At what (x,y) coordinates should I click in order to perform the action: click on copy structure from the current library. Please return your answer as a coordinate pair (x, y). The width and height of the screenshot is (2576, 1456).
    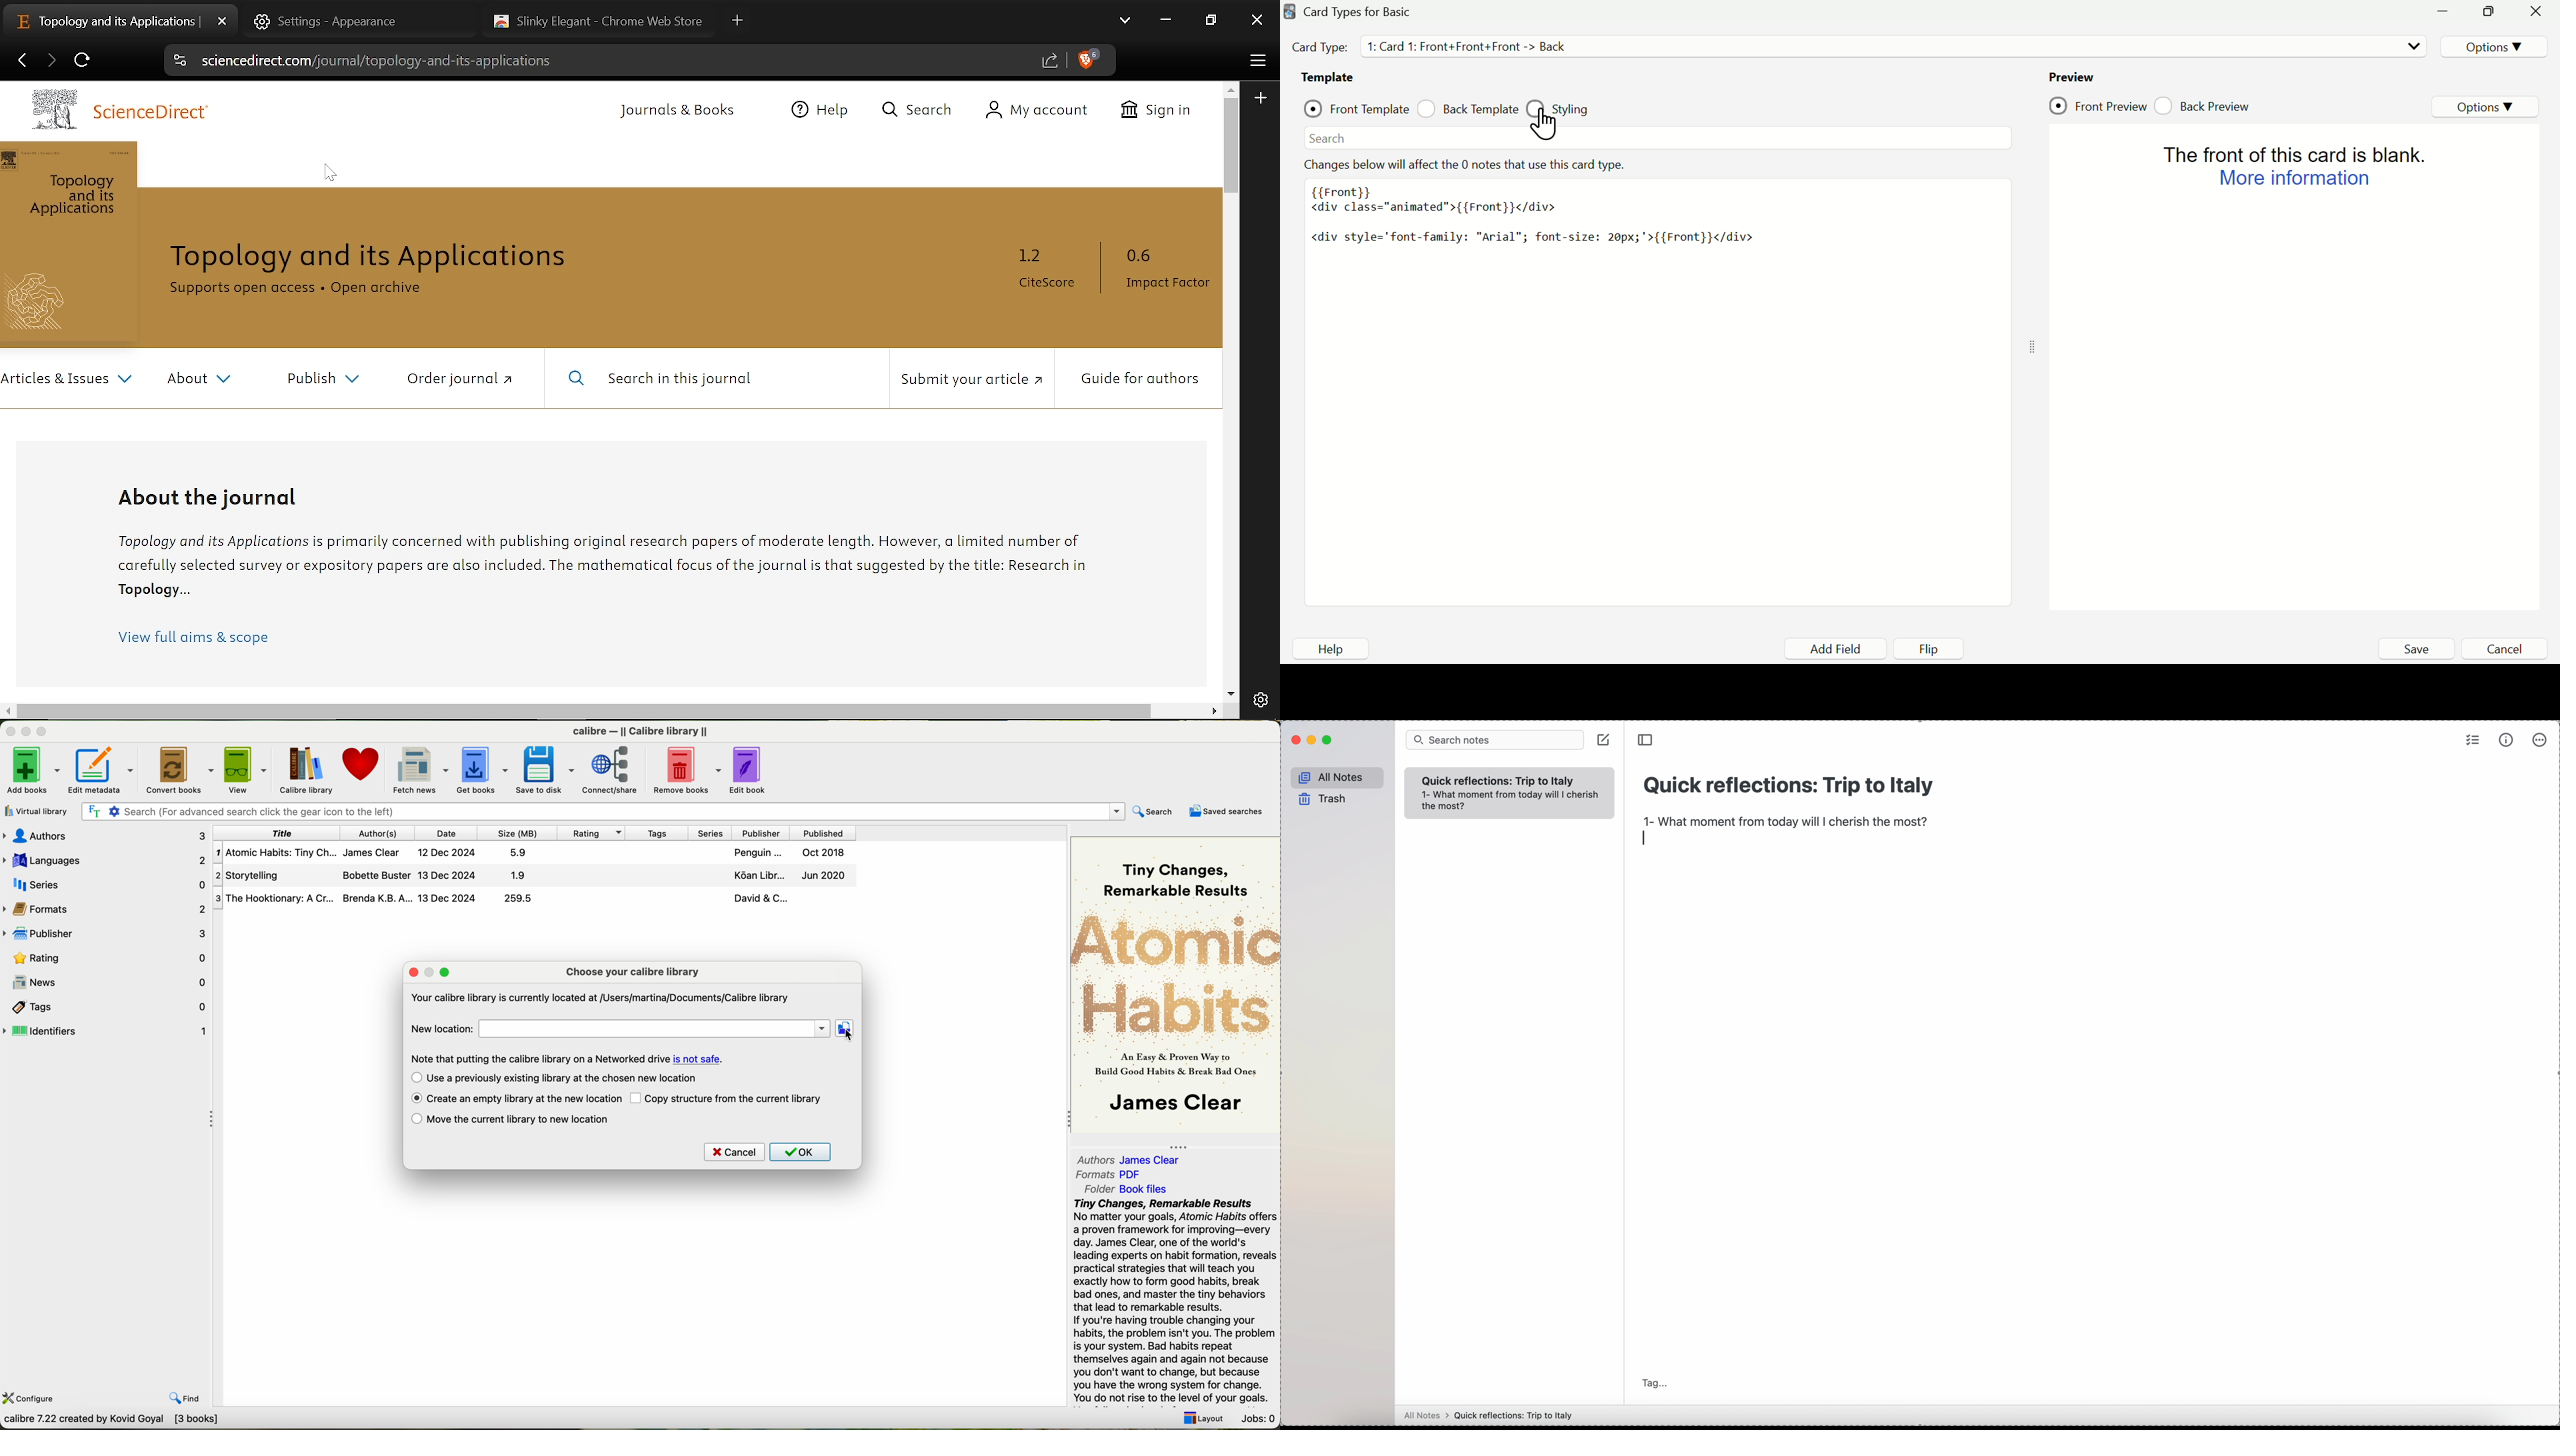
    Looking at the image, I should click on (728, 1098).